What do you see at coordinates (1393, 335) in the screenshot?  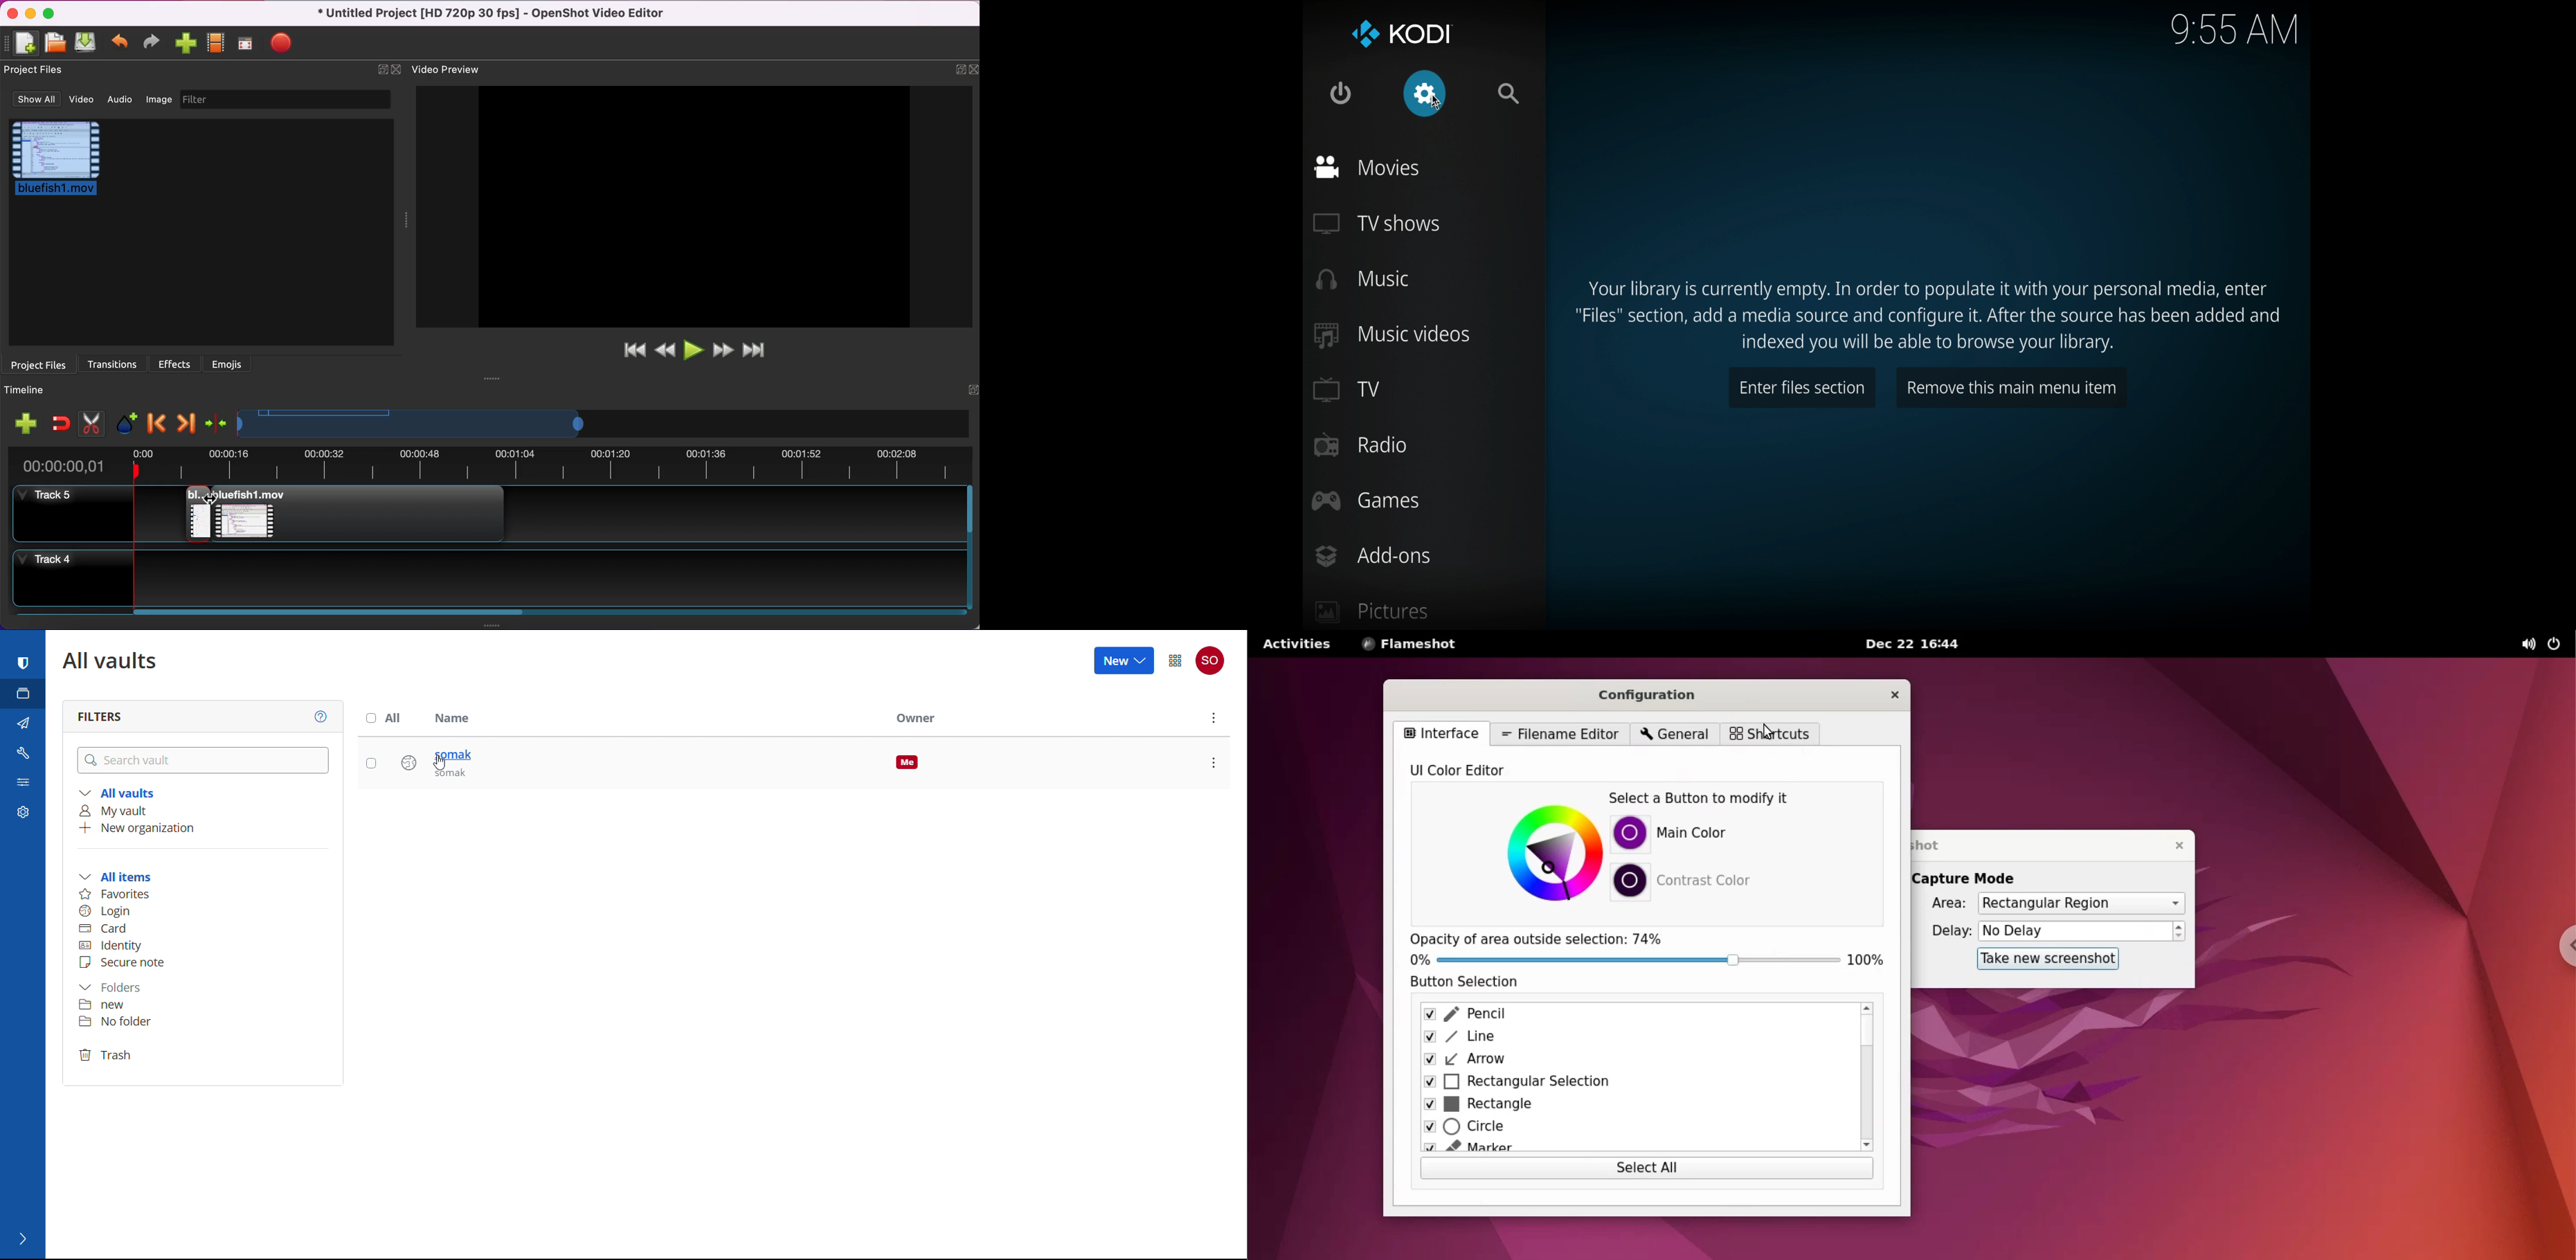 I see `music videos` at bounding box center [1393, 335].